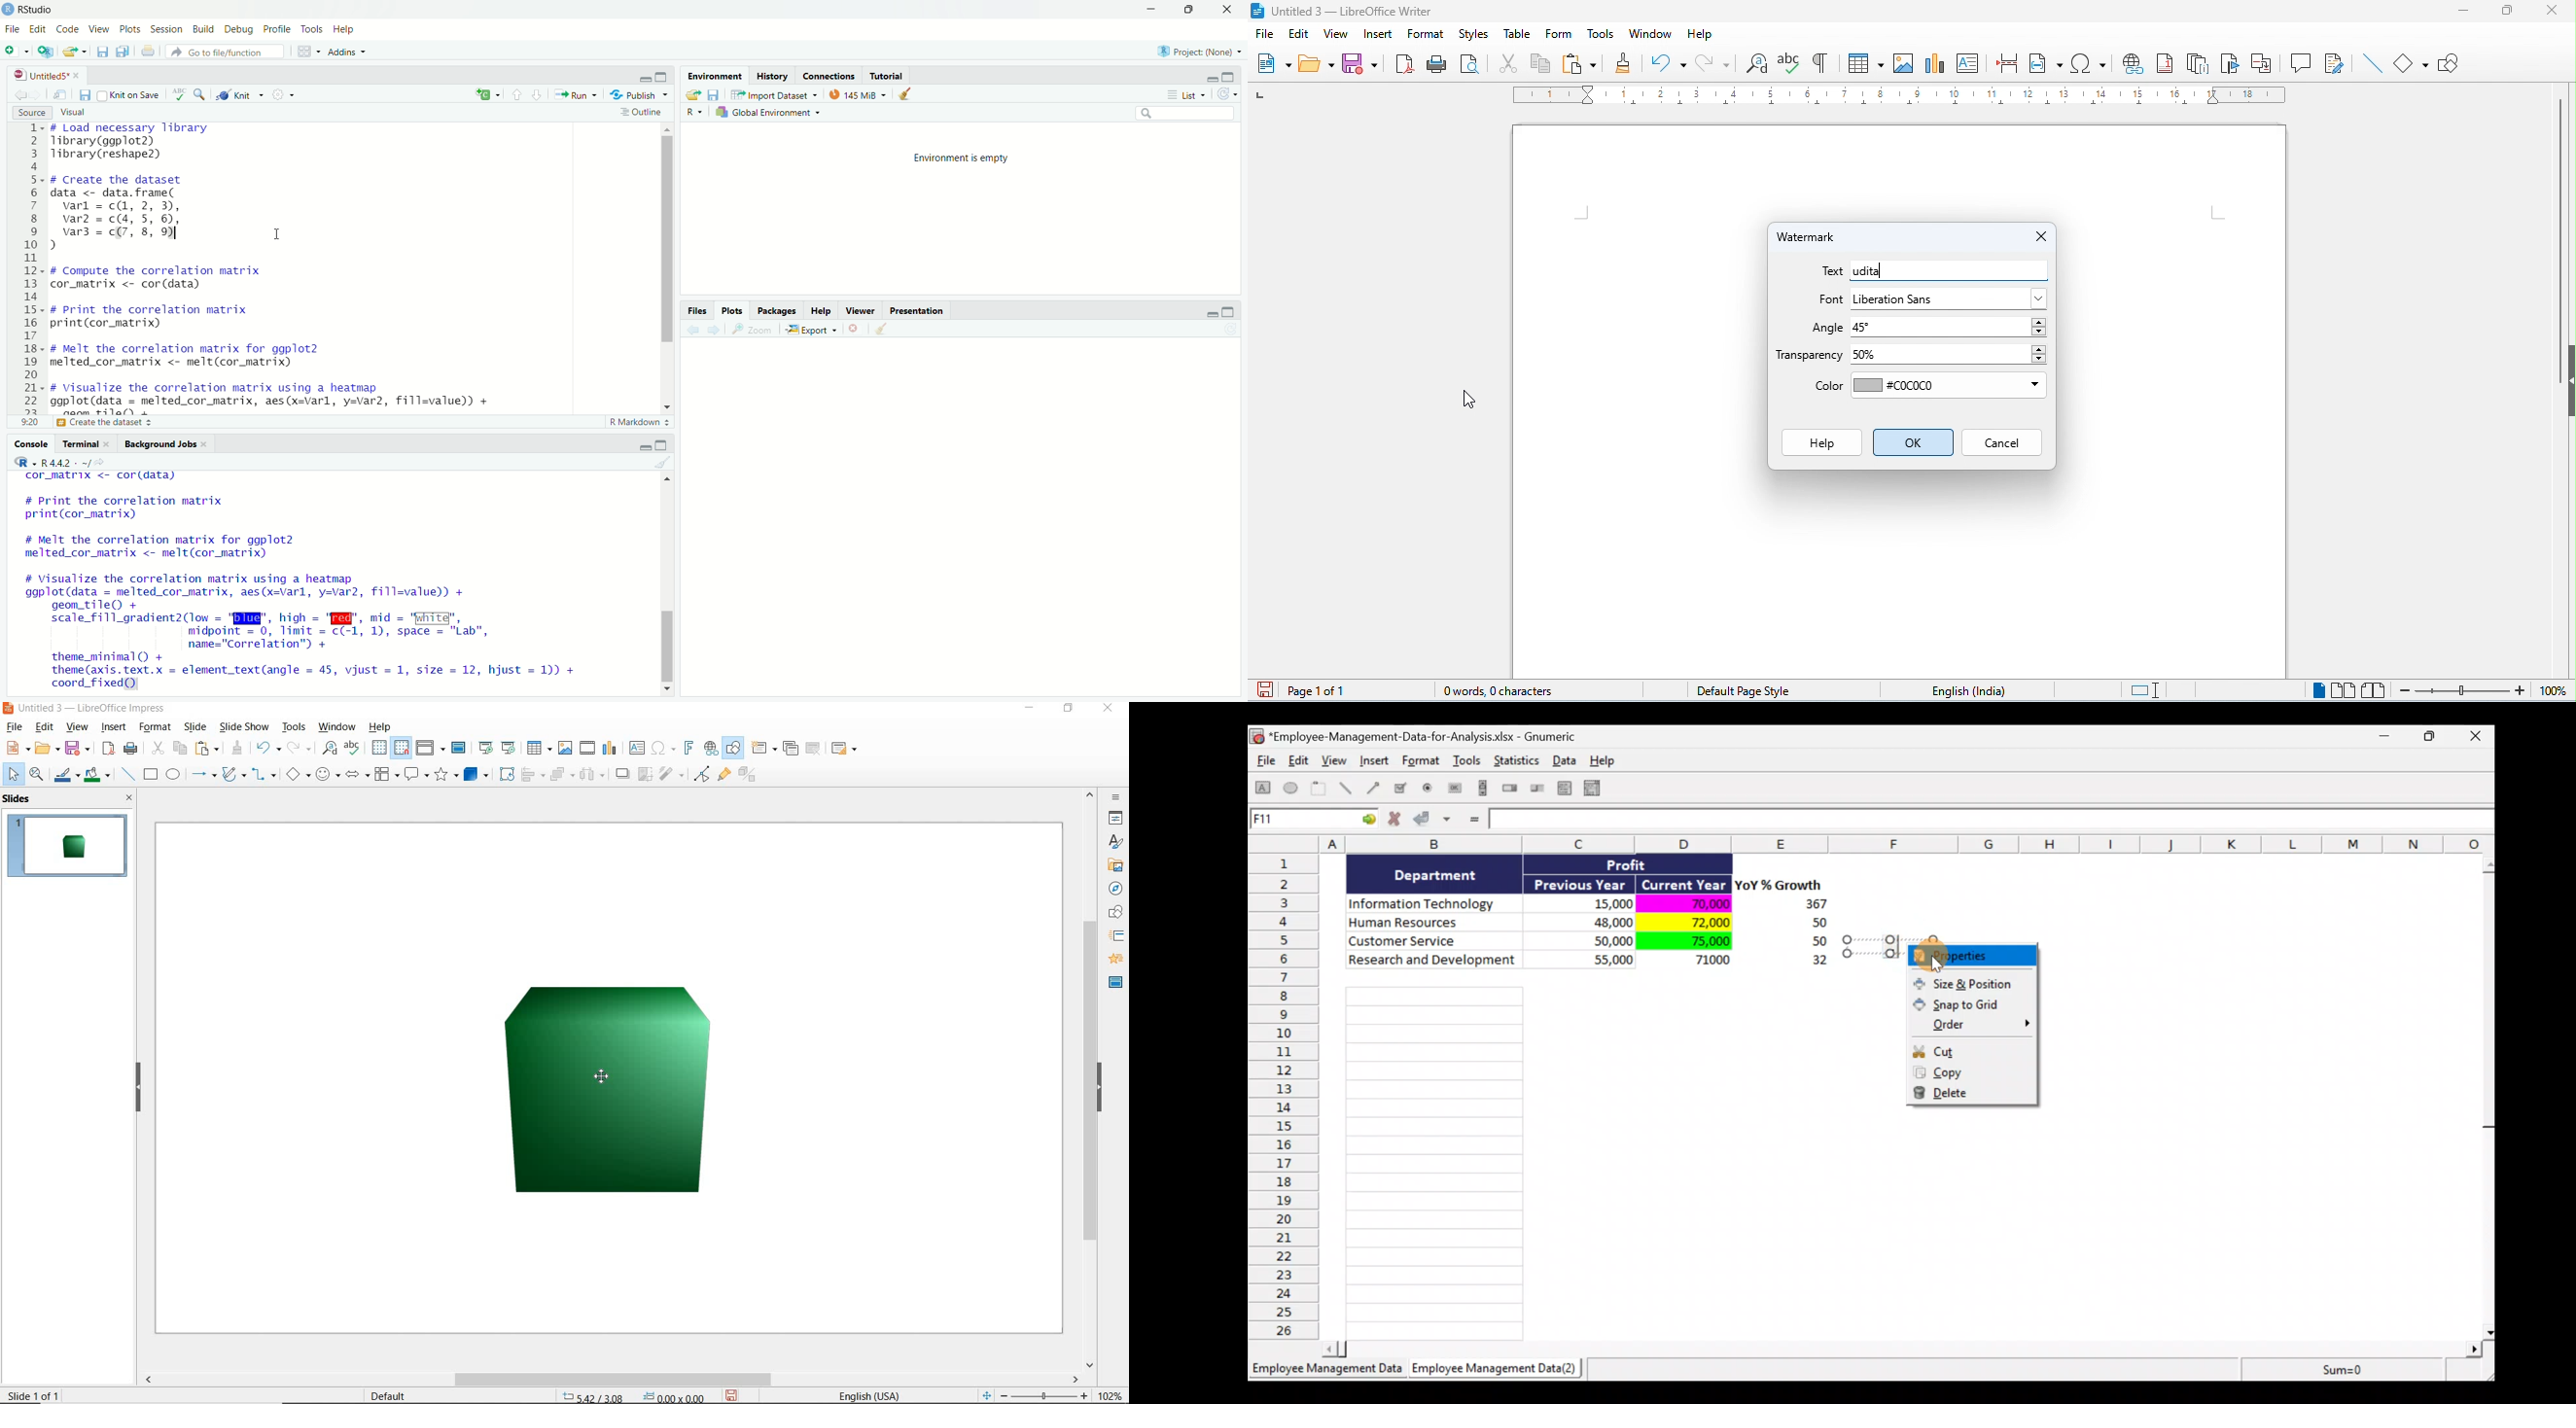 The height and width of the screenshot is (1428, 2576). I want to click on spelling, so click(1790, 63).